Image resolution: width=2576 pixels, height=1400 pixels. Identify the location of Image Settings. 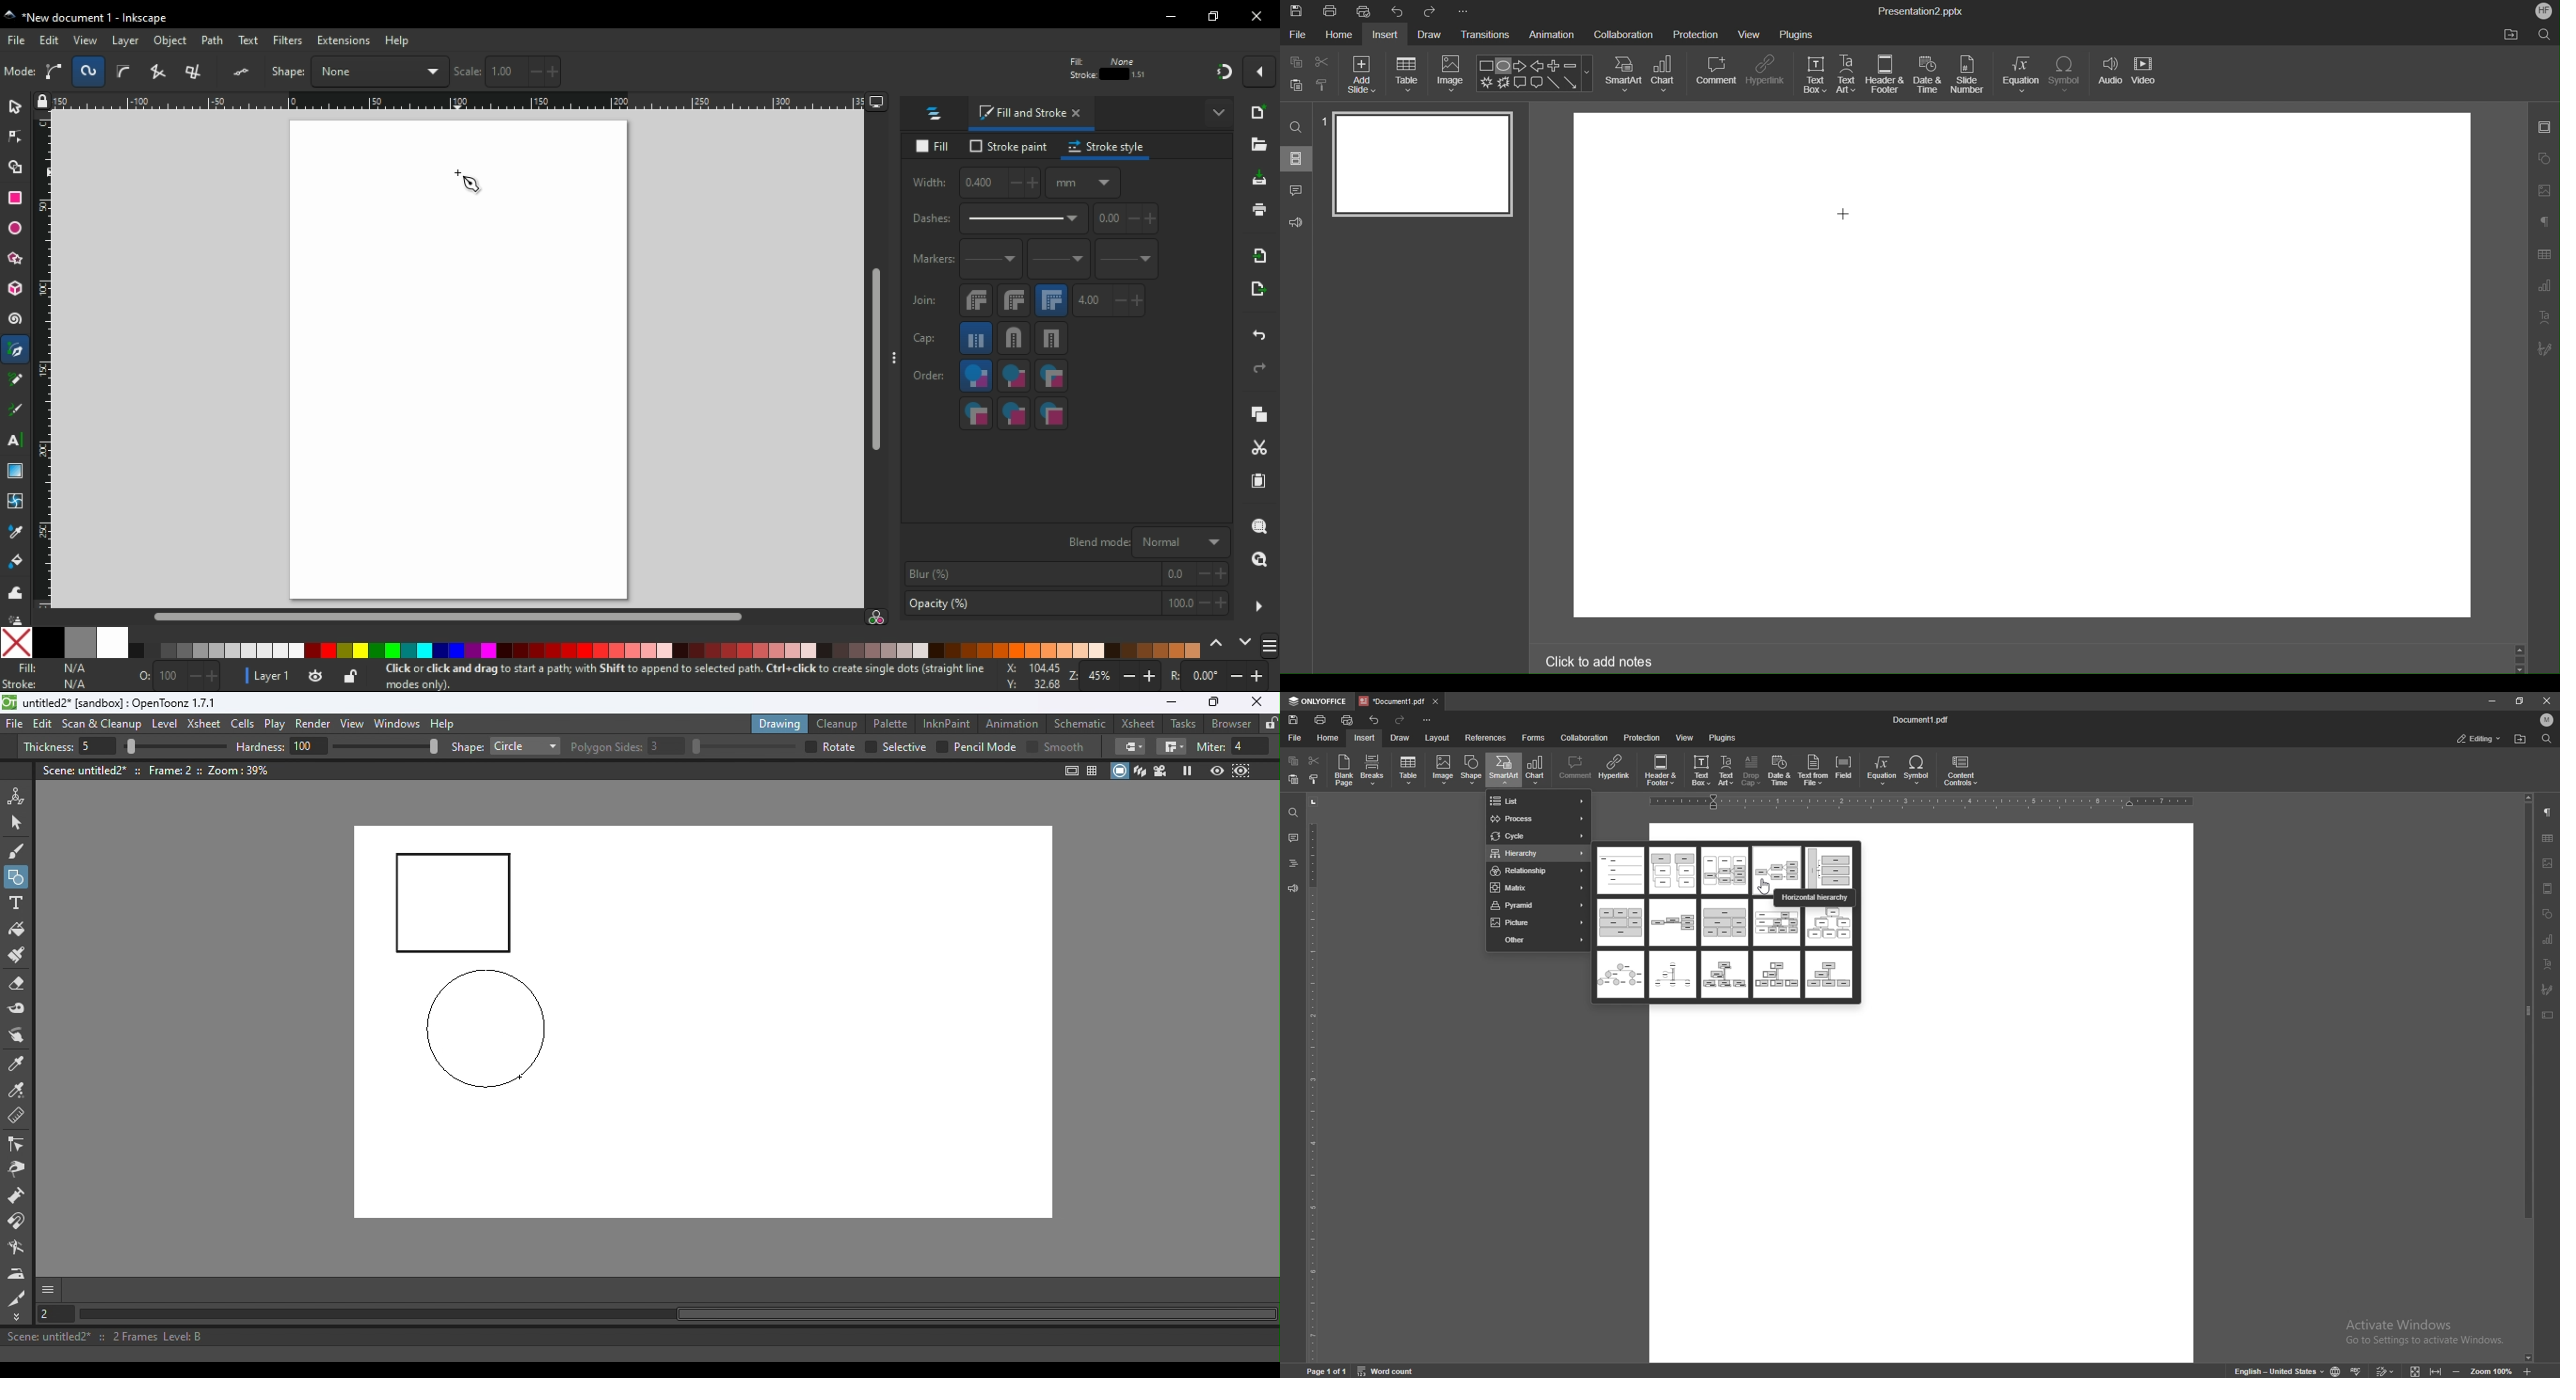
(2545, 189).